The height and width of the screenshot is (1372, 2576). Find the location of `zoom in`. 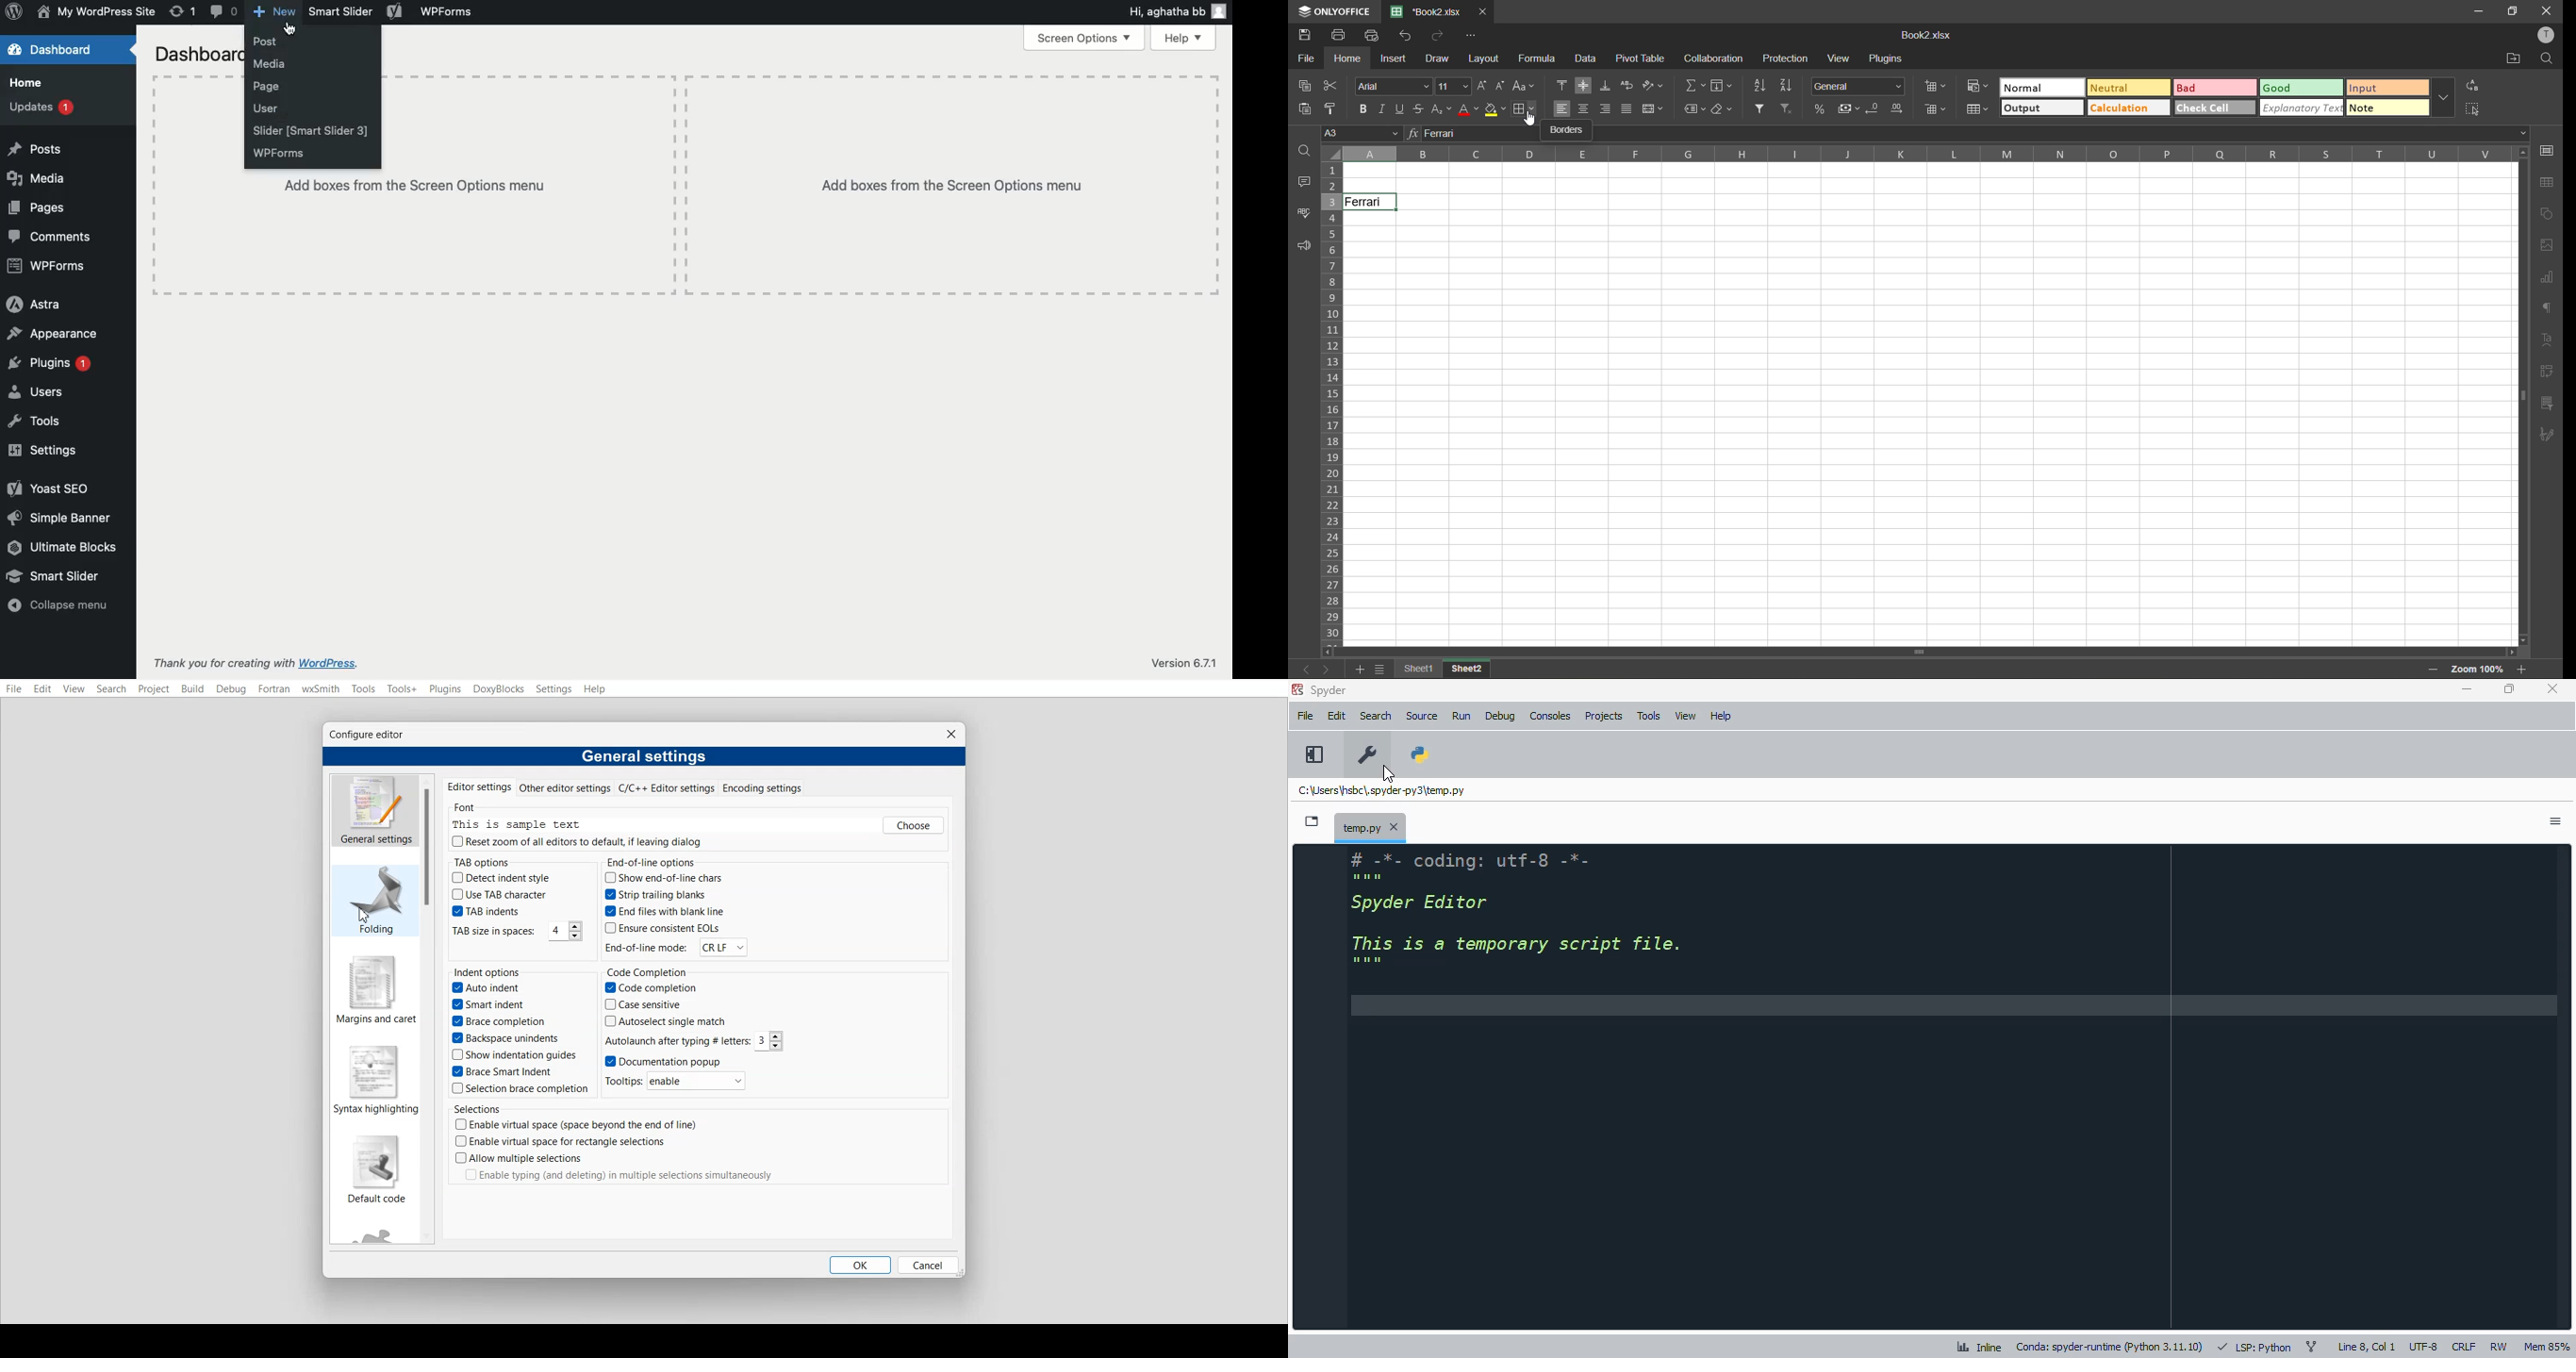

zoom in is located at coordinates (2522, 669).